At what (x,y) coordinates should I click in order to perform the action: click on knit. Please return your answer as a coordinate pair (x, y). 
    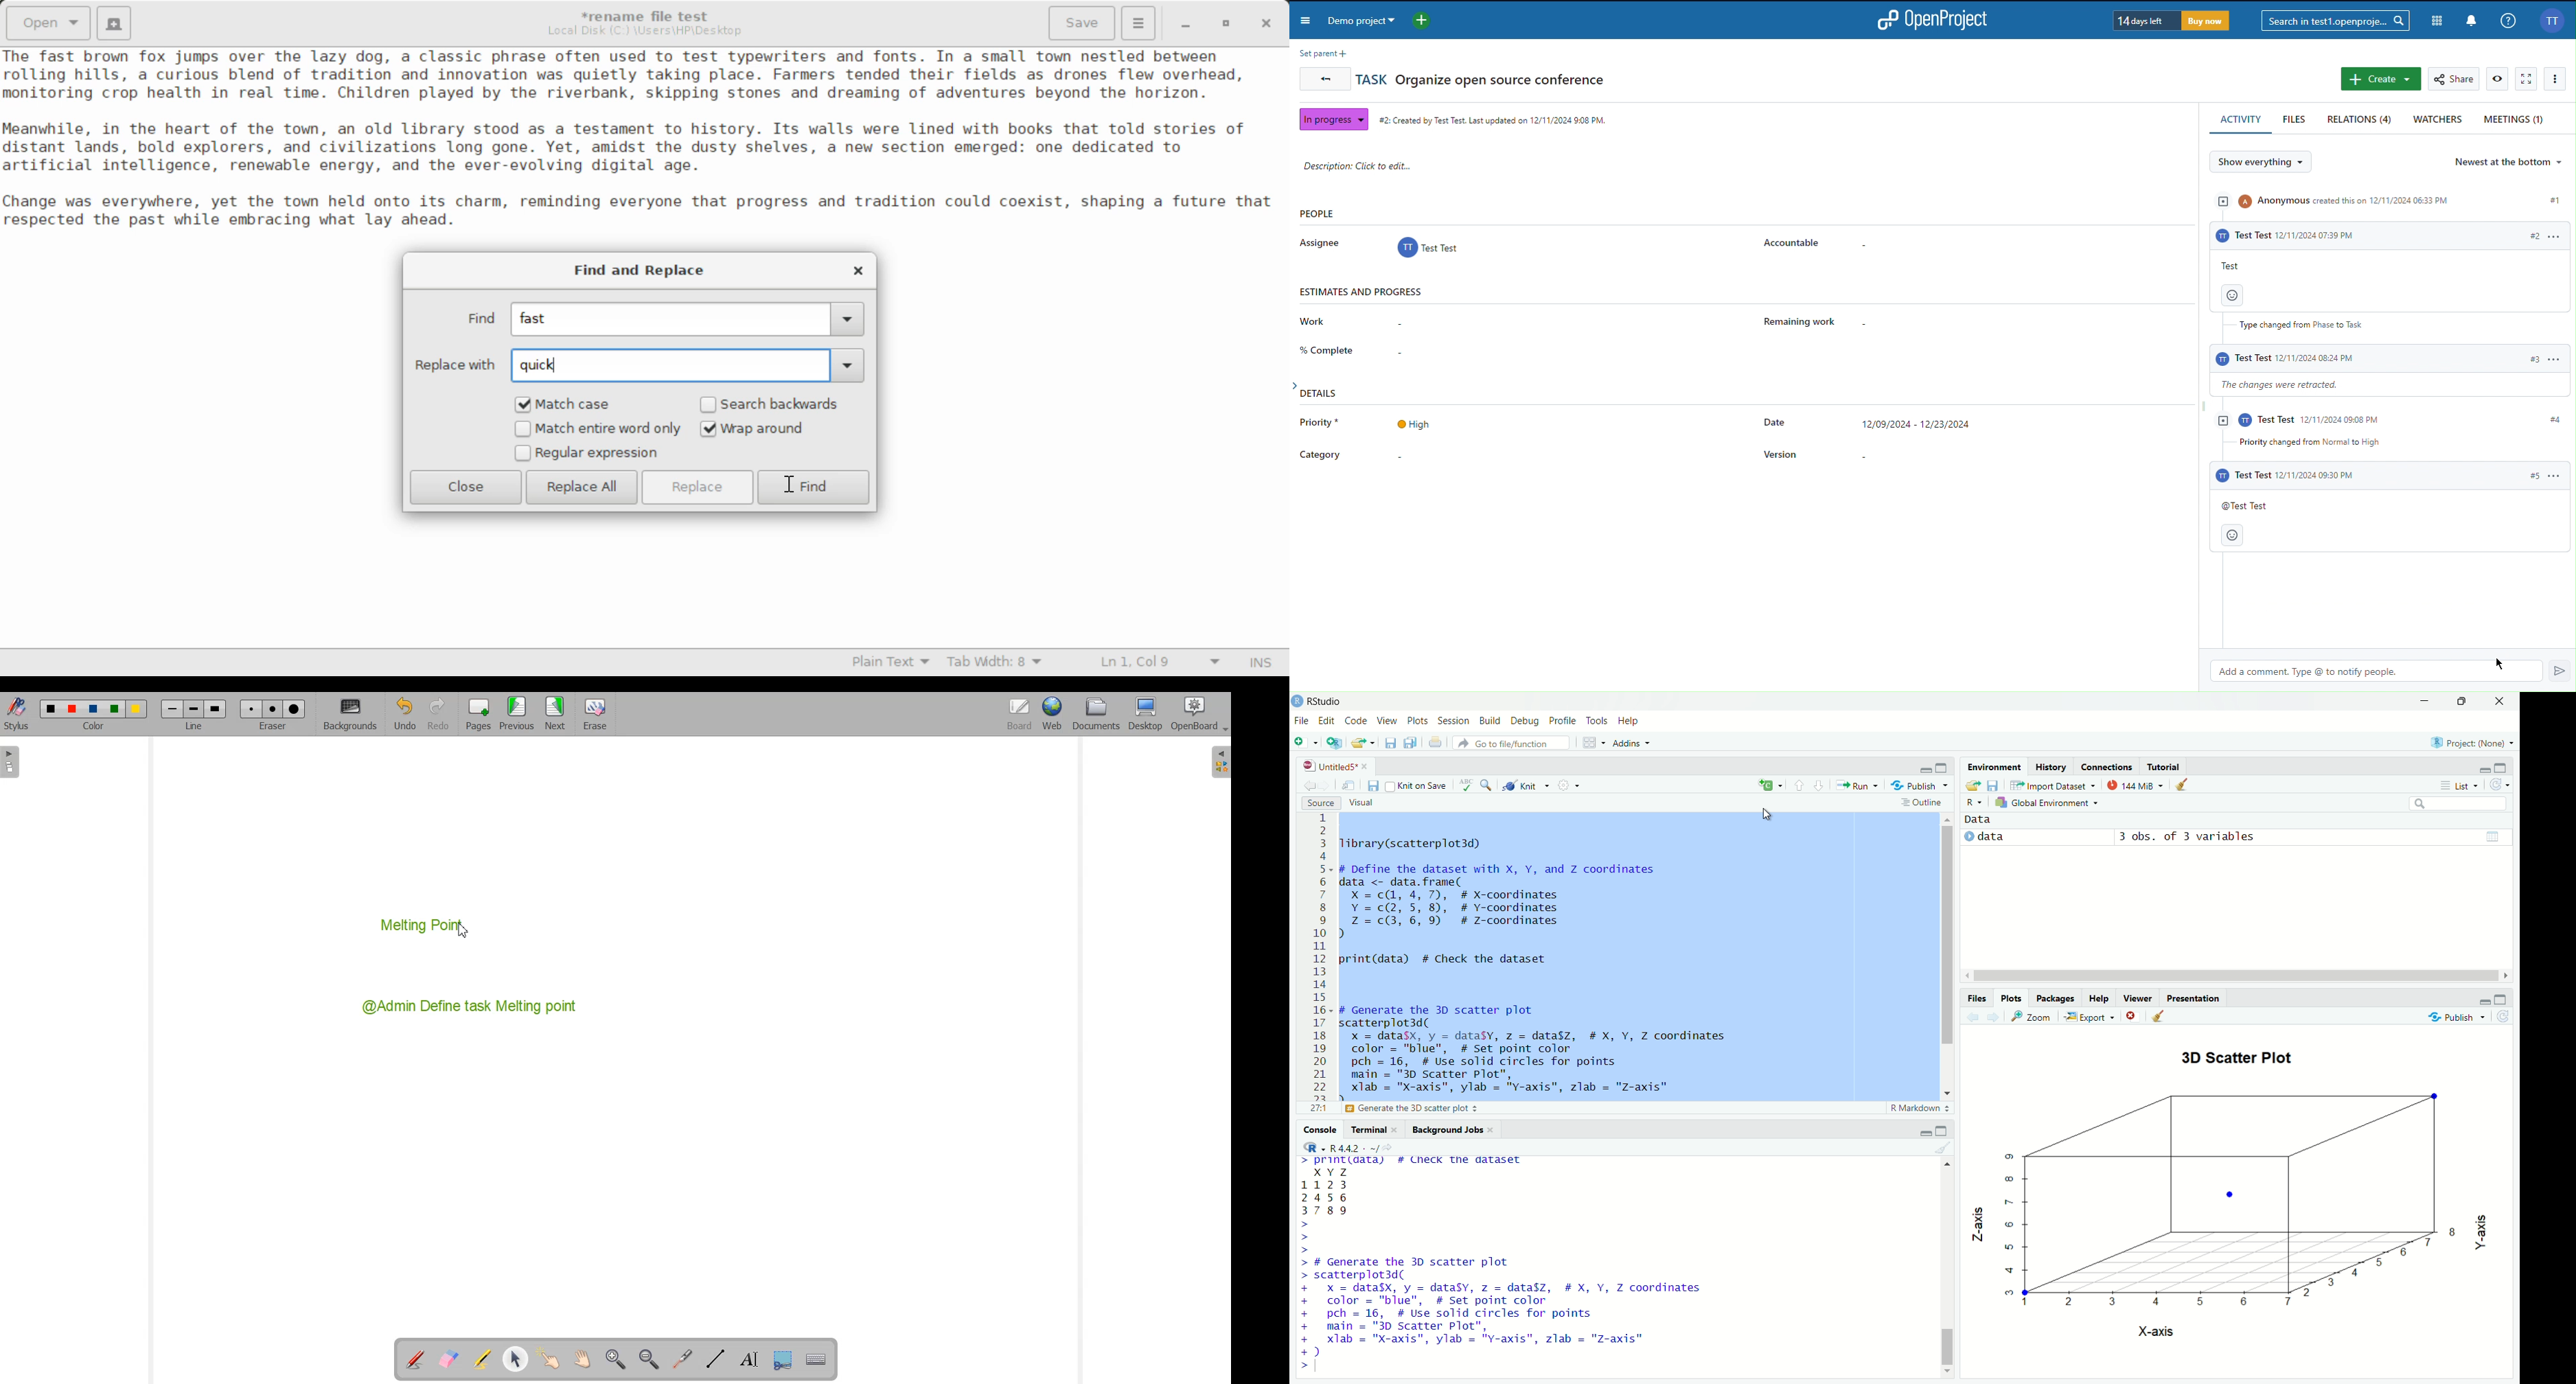
    Looking at the image, I should click on (1525, 783).